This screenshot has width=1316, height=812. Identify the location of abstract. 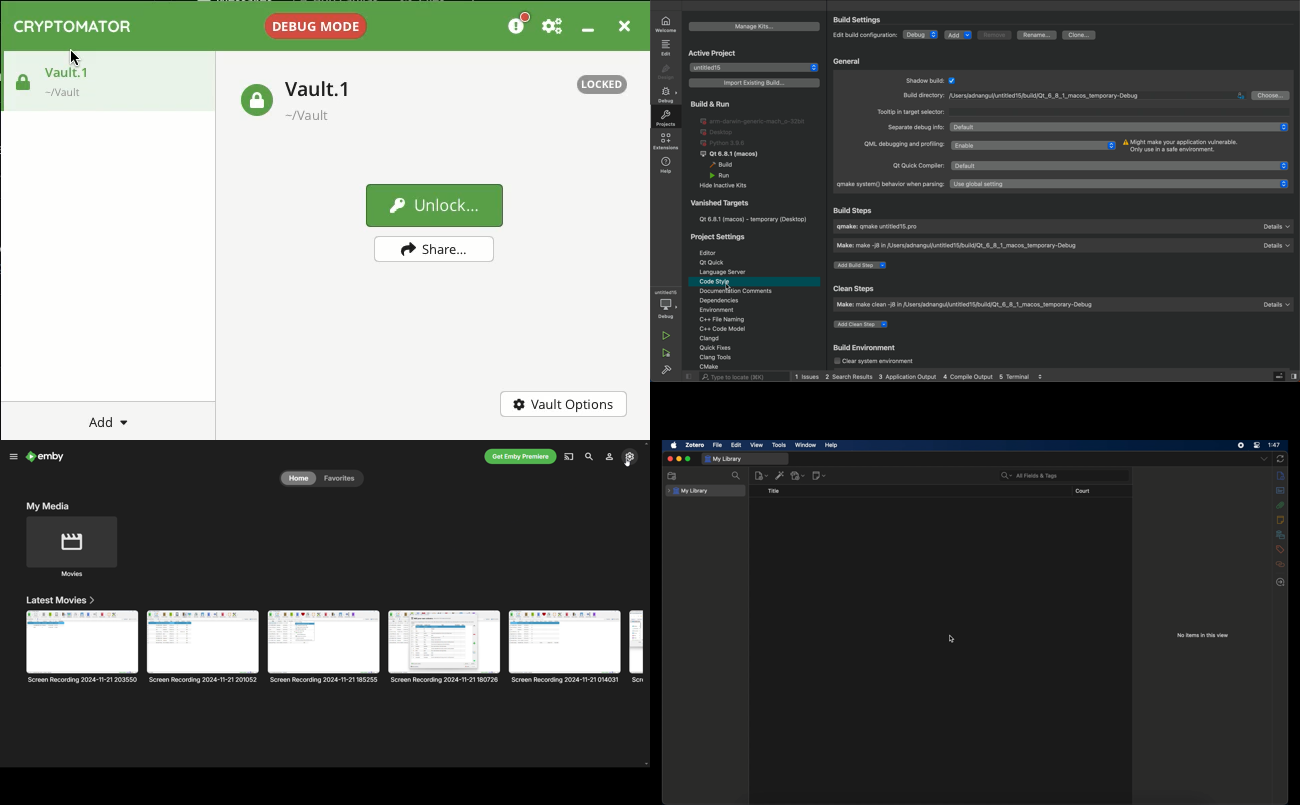
(1280, 490).